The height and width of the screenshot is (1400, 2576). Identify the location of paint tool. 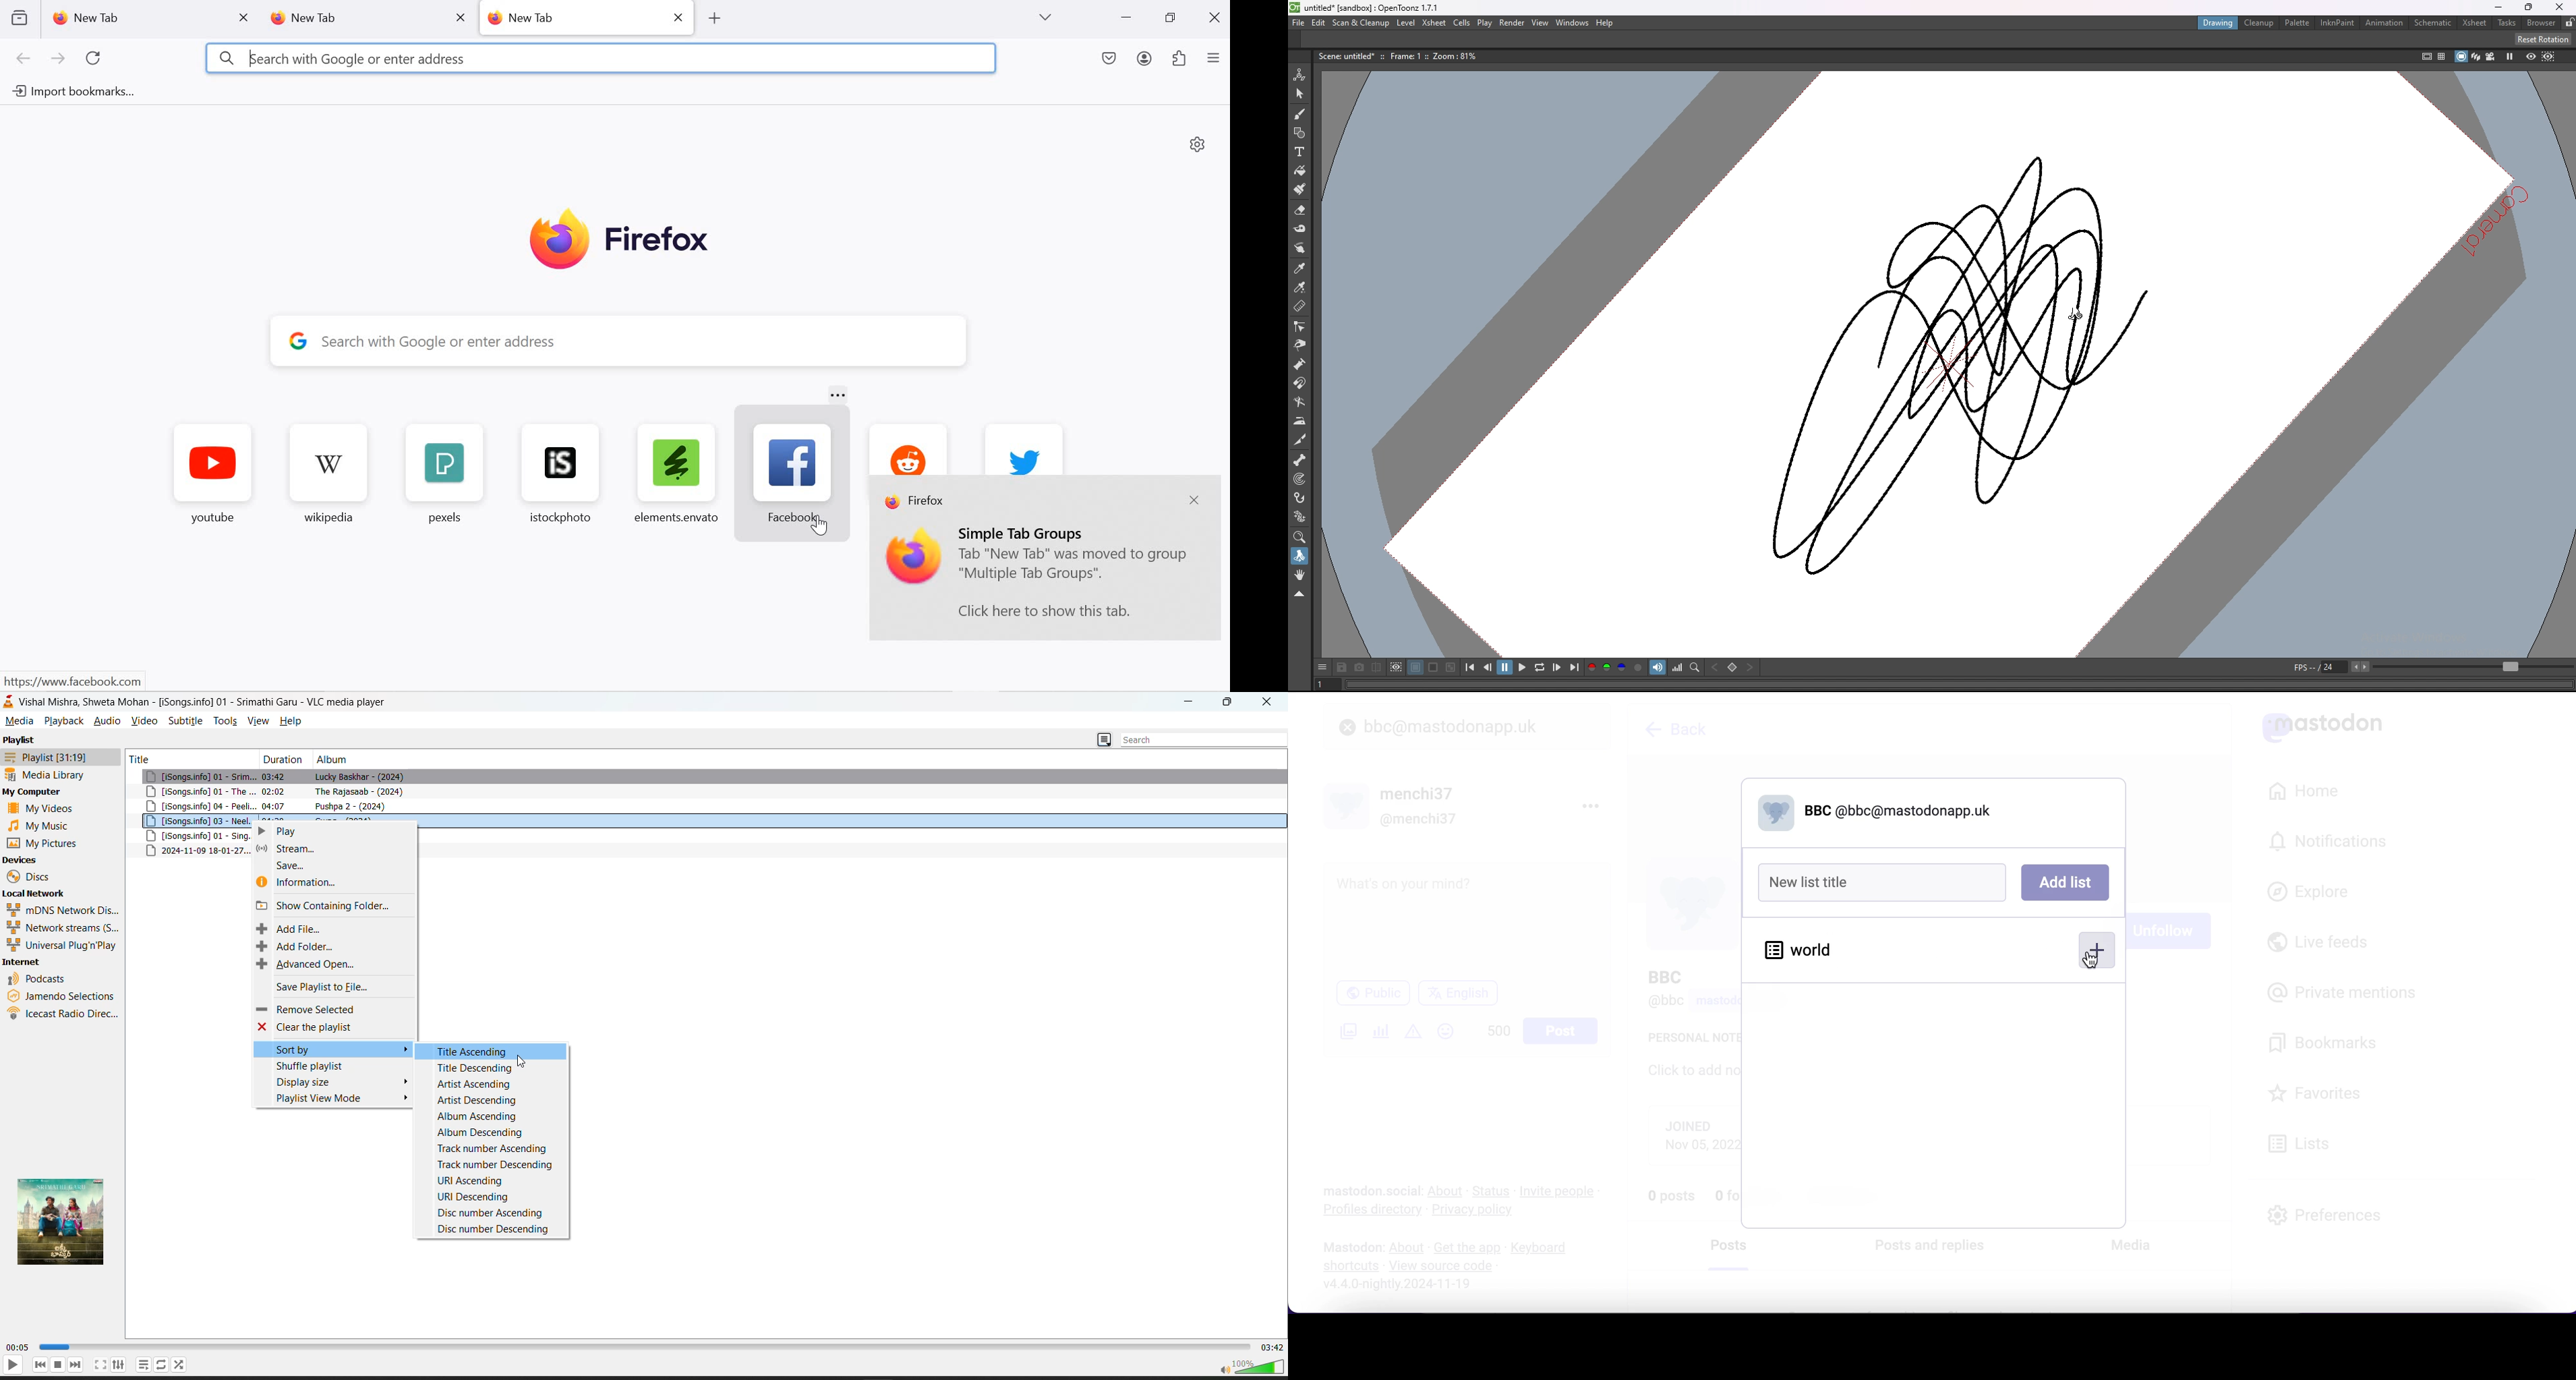
(1300, 170).